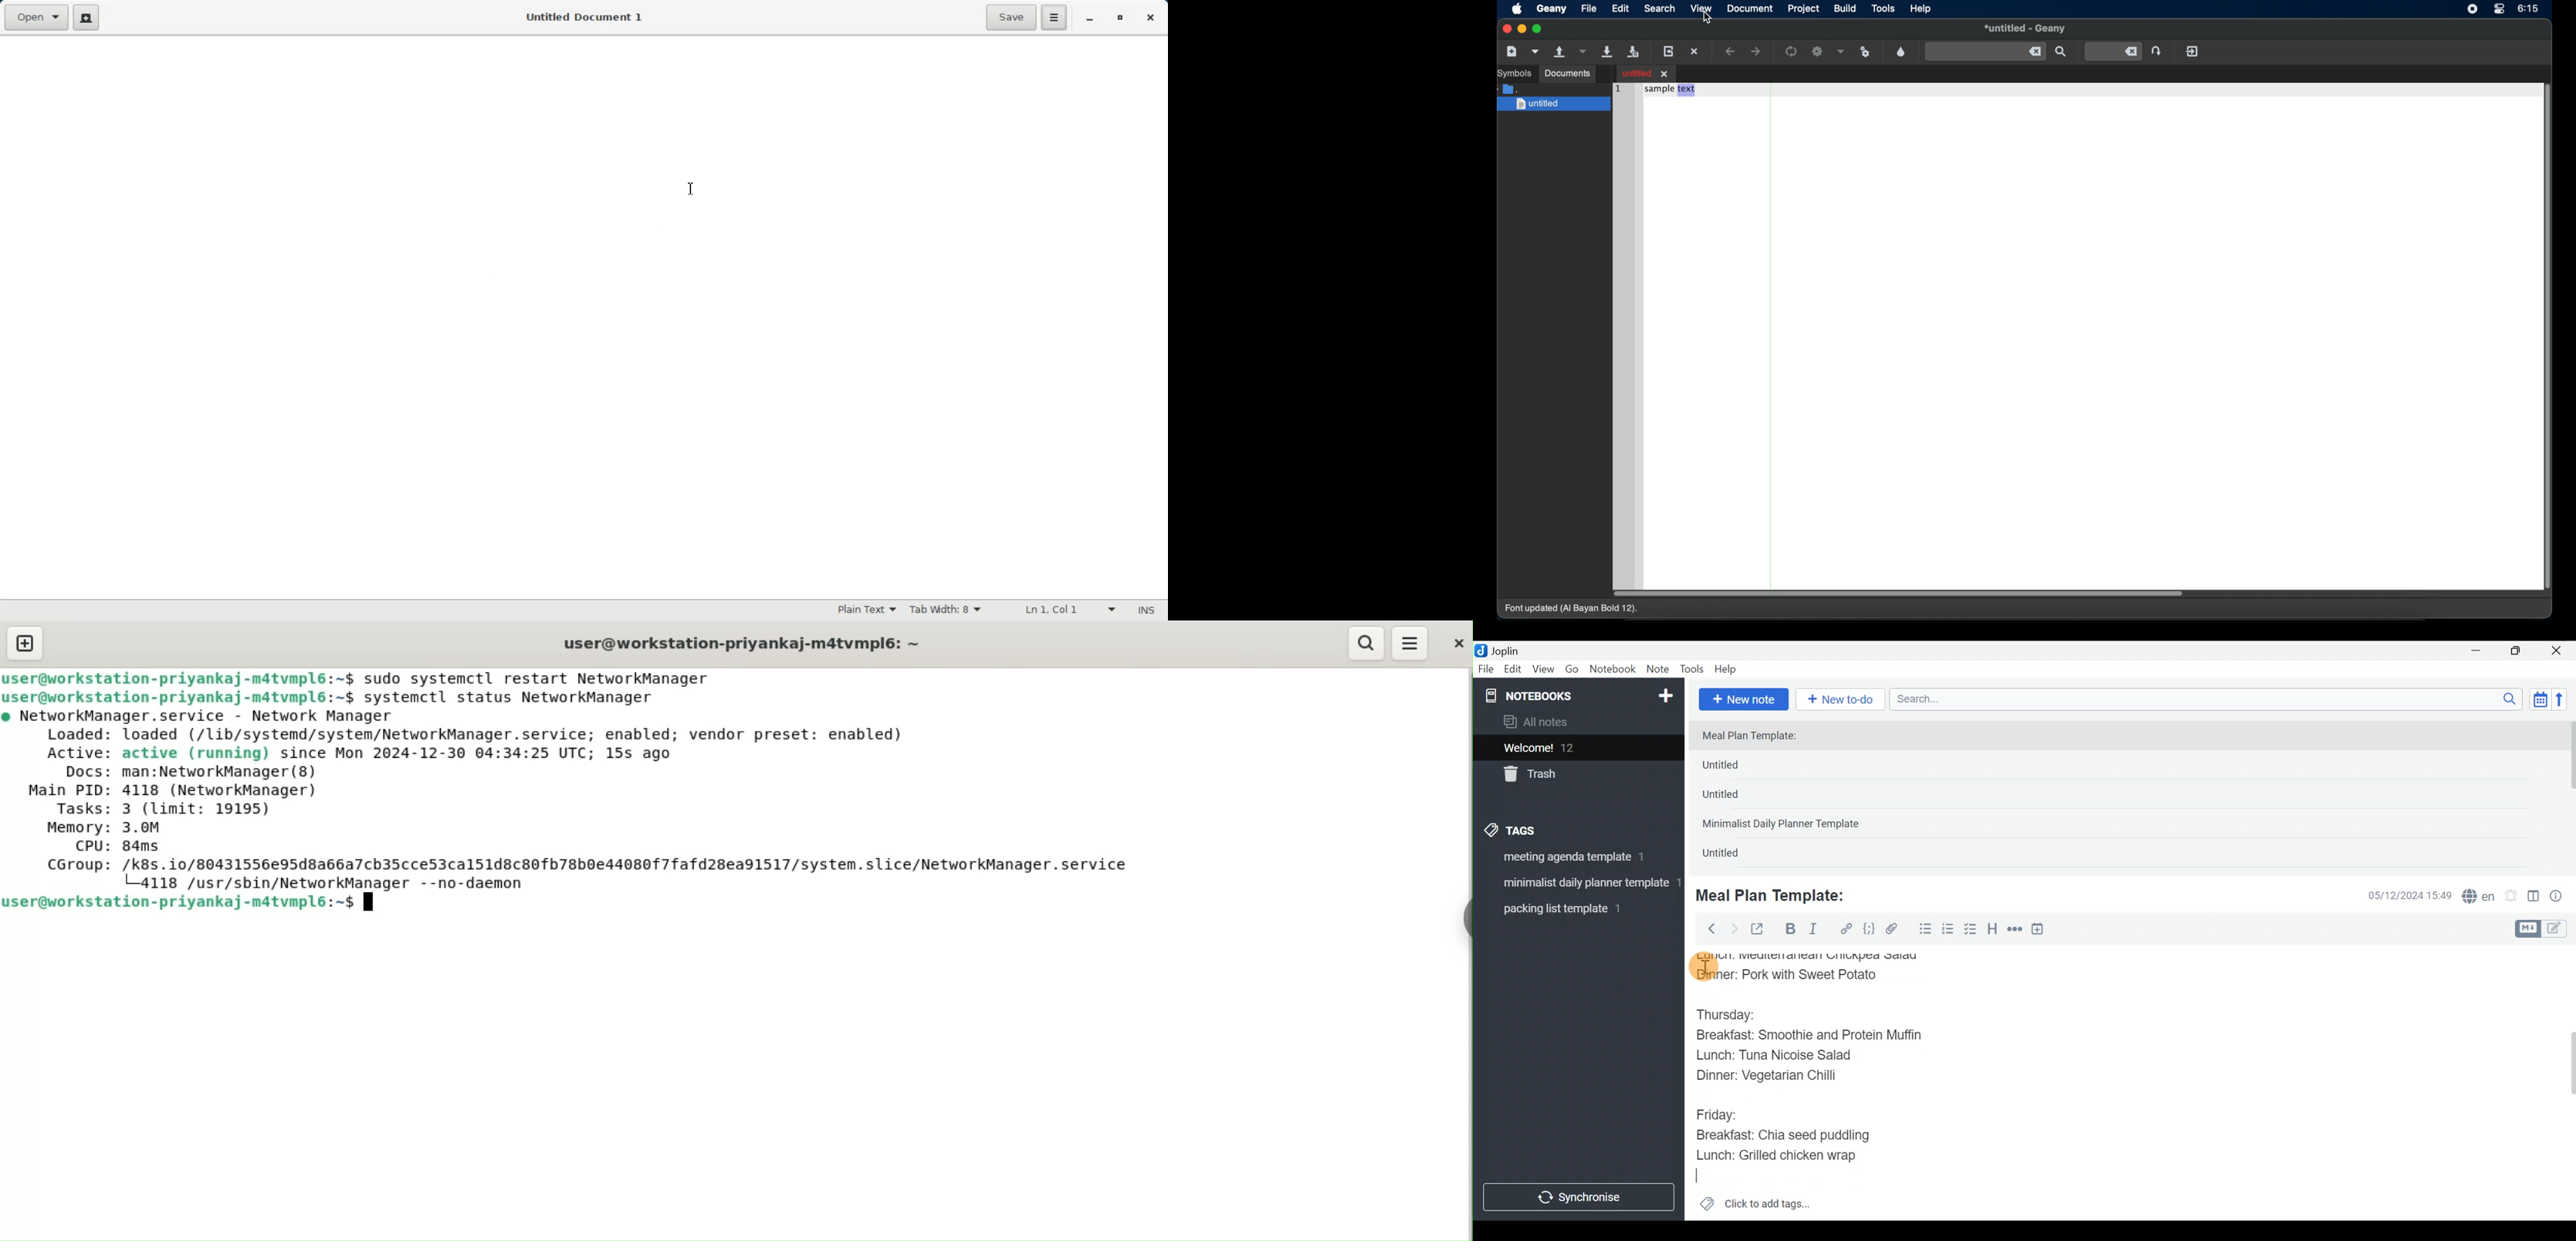 This screenshot has height=1260, width=2576. I want to click on Meal Plan Template:, so click(1777, 894).